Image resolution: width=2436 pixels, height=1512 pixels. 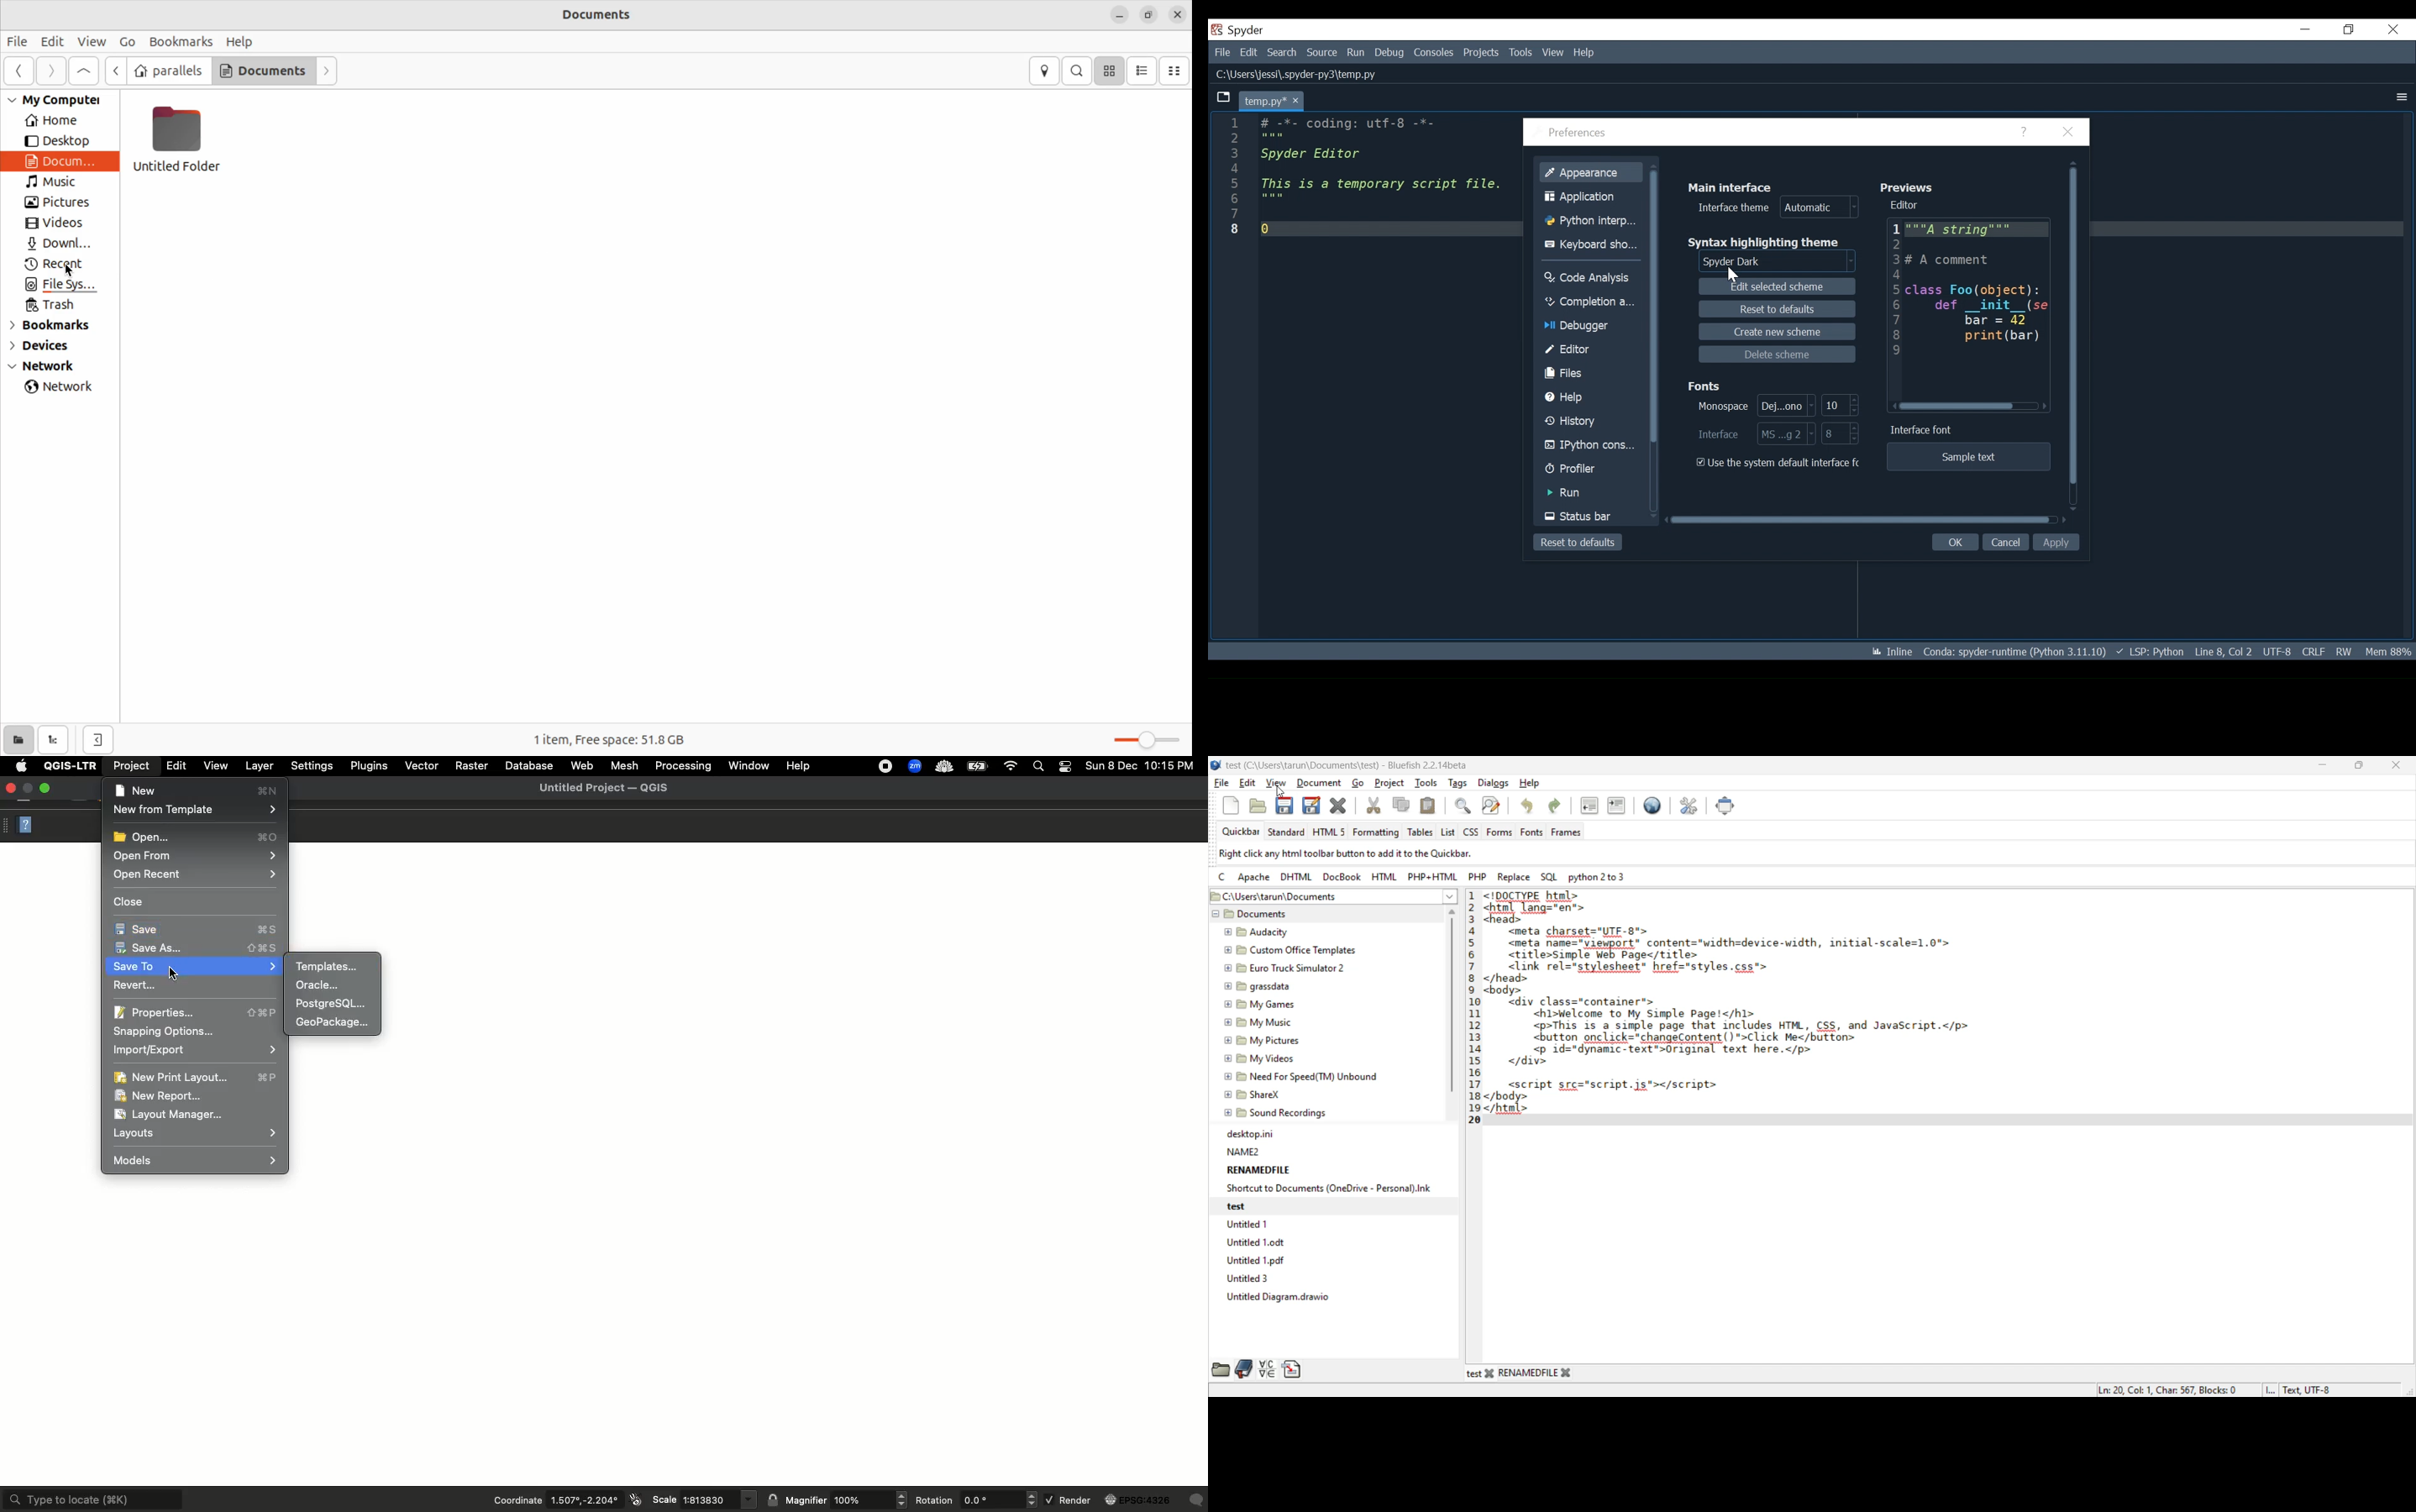 What do you see at coordinates (1294, 1369) in the screenshot?
I see `snippets` at bounding box center [1294, 1369].